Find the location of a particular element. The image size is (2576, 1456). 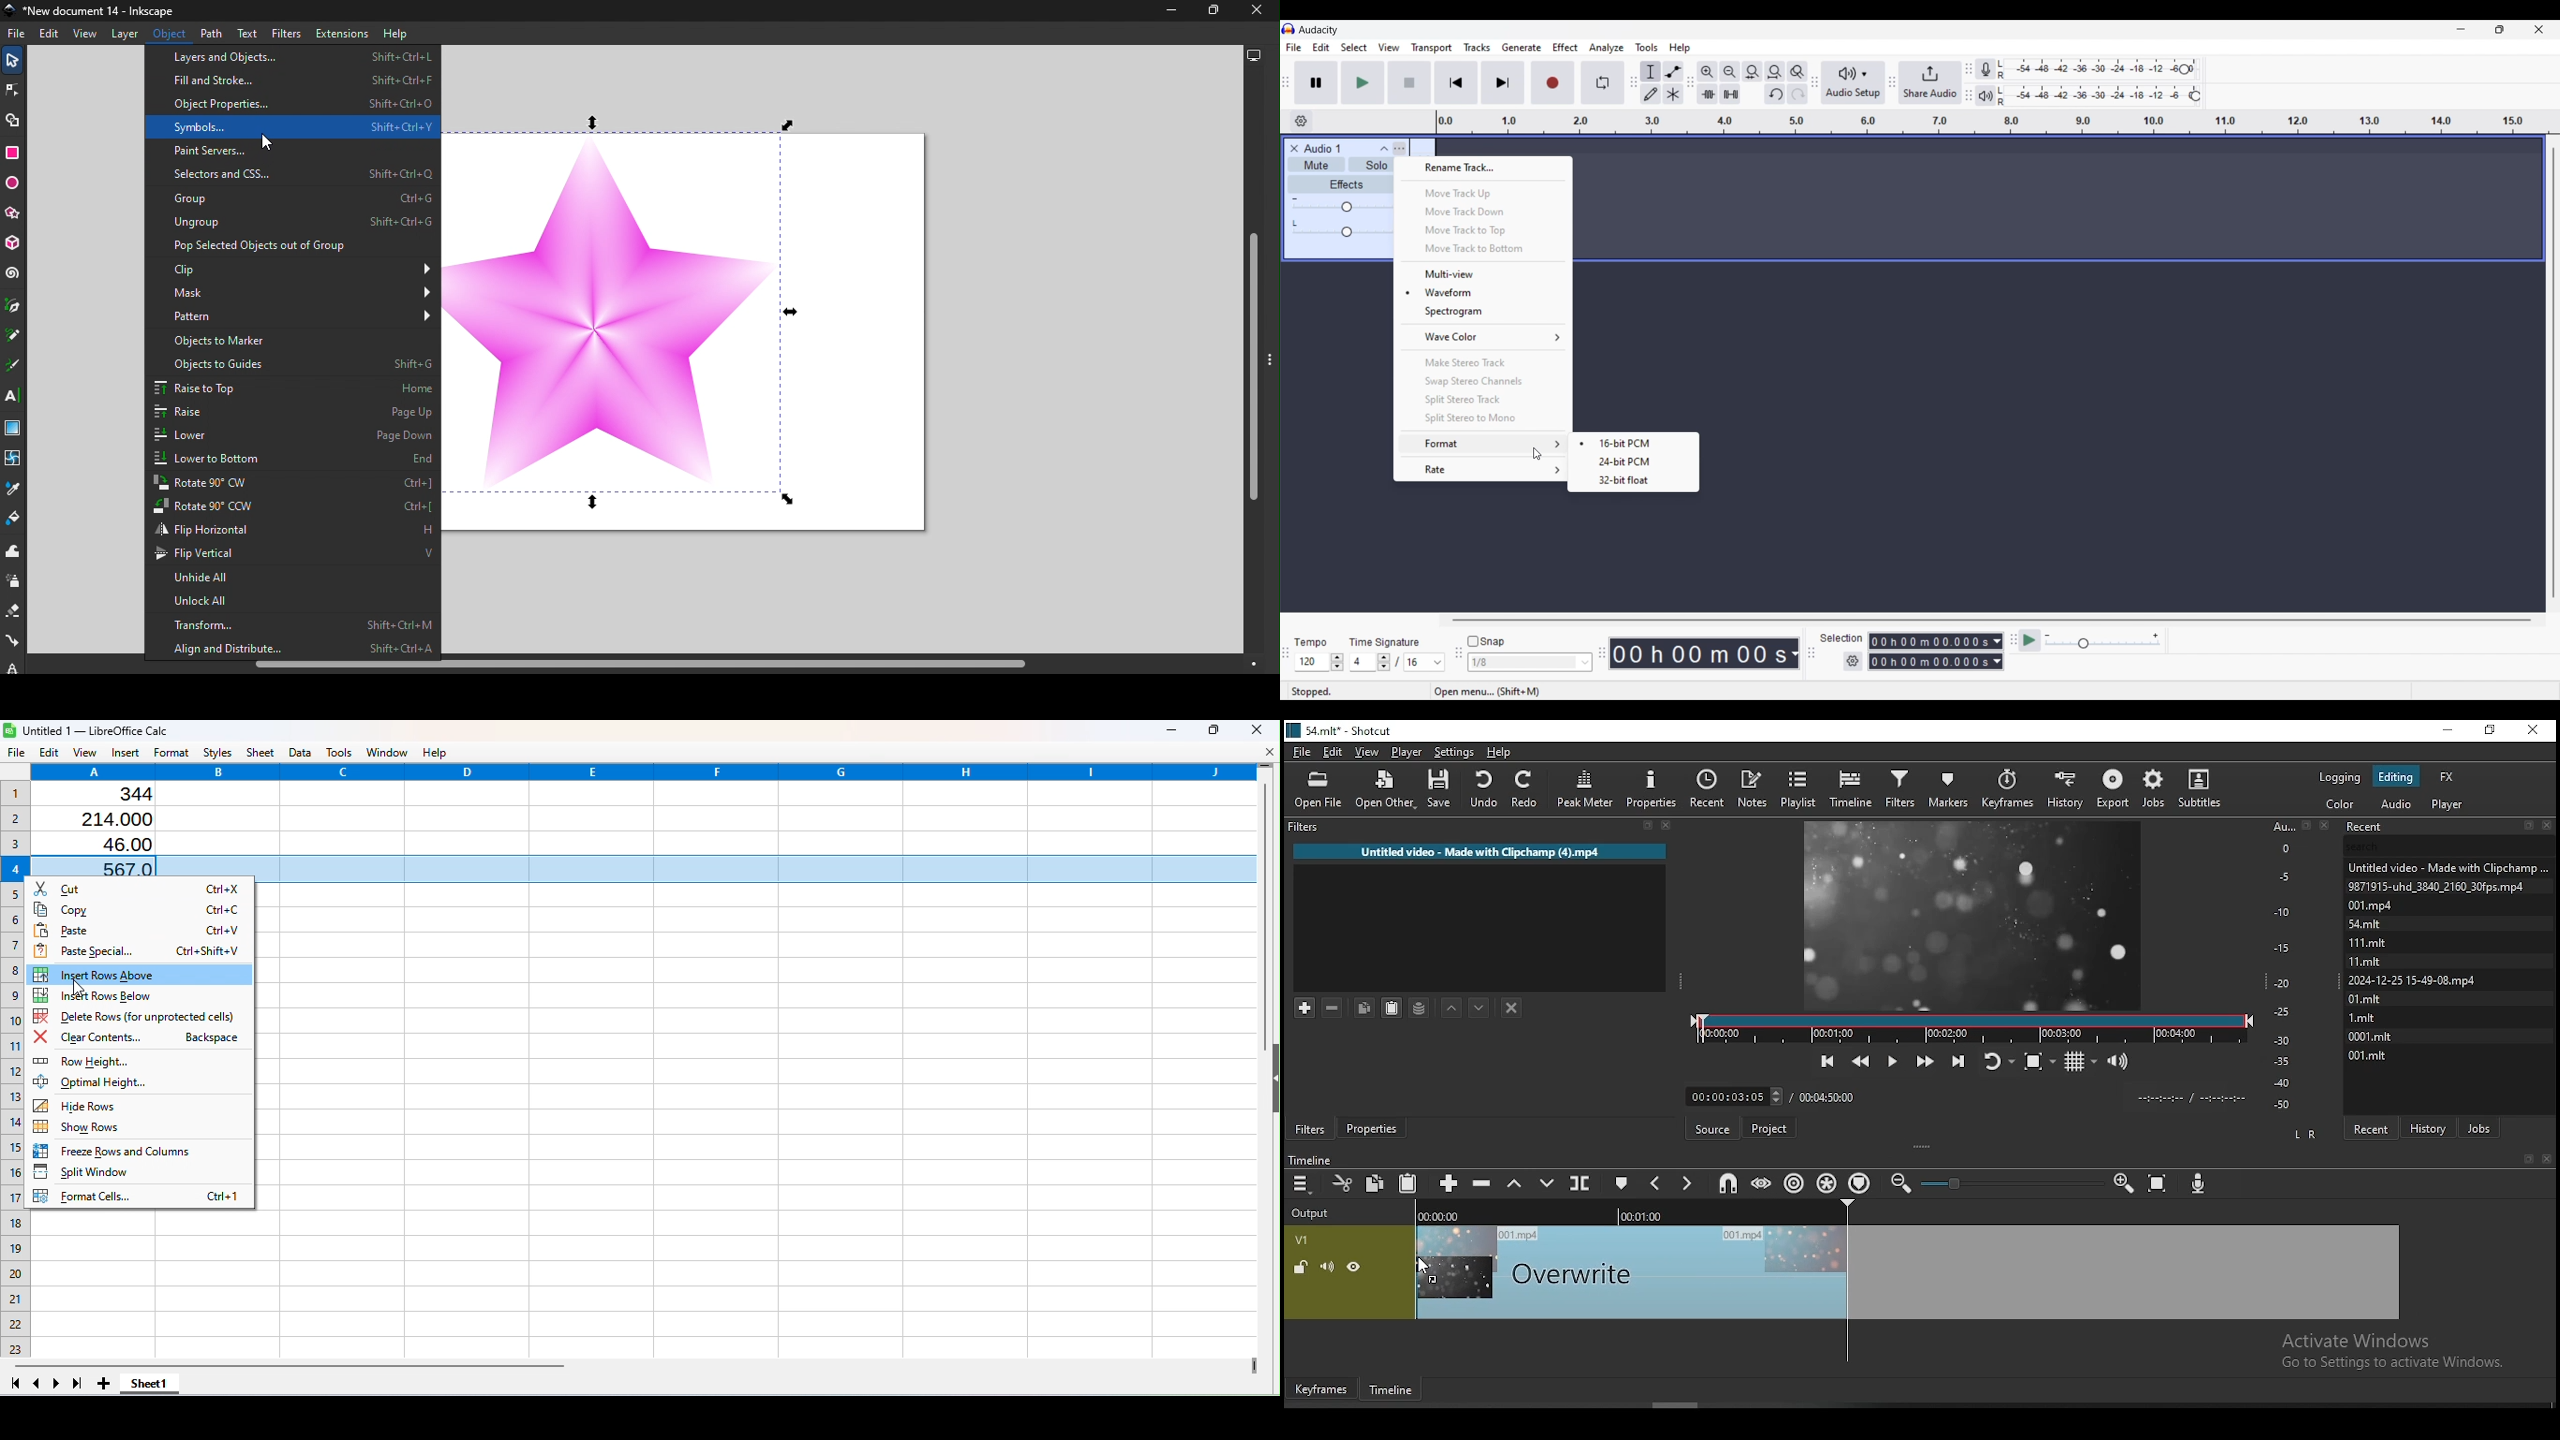

keyframes is located at coordinates (2009, 789).